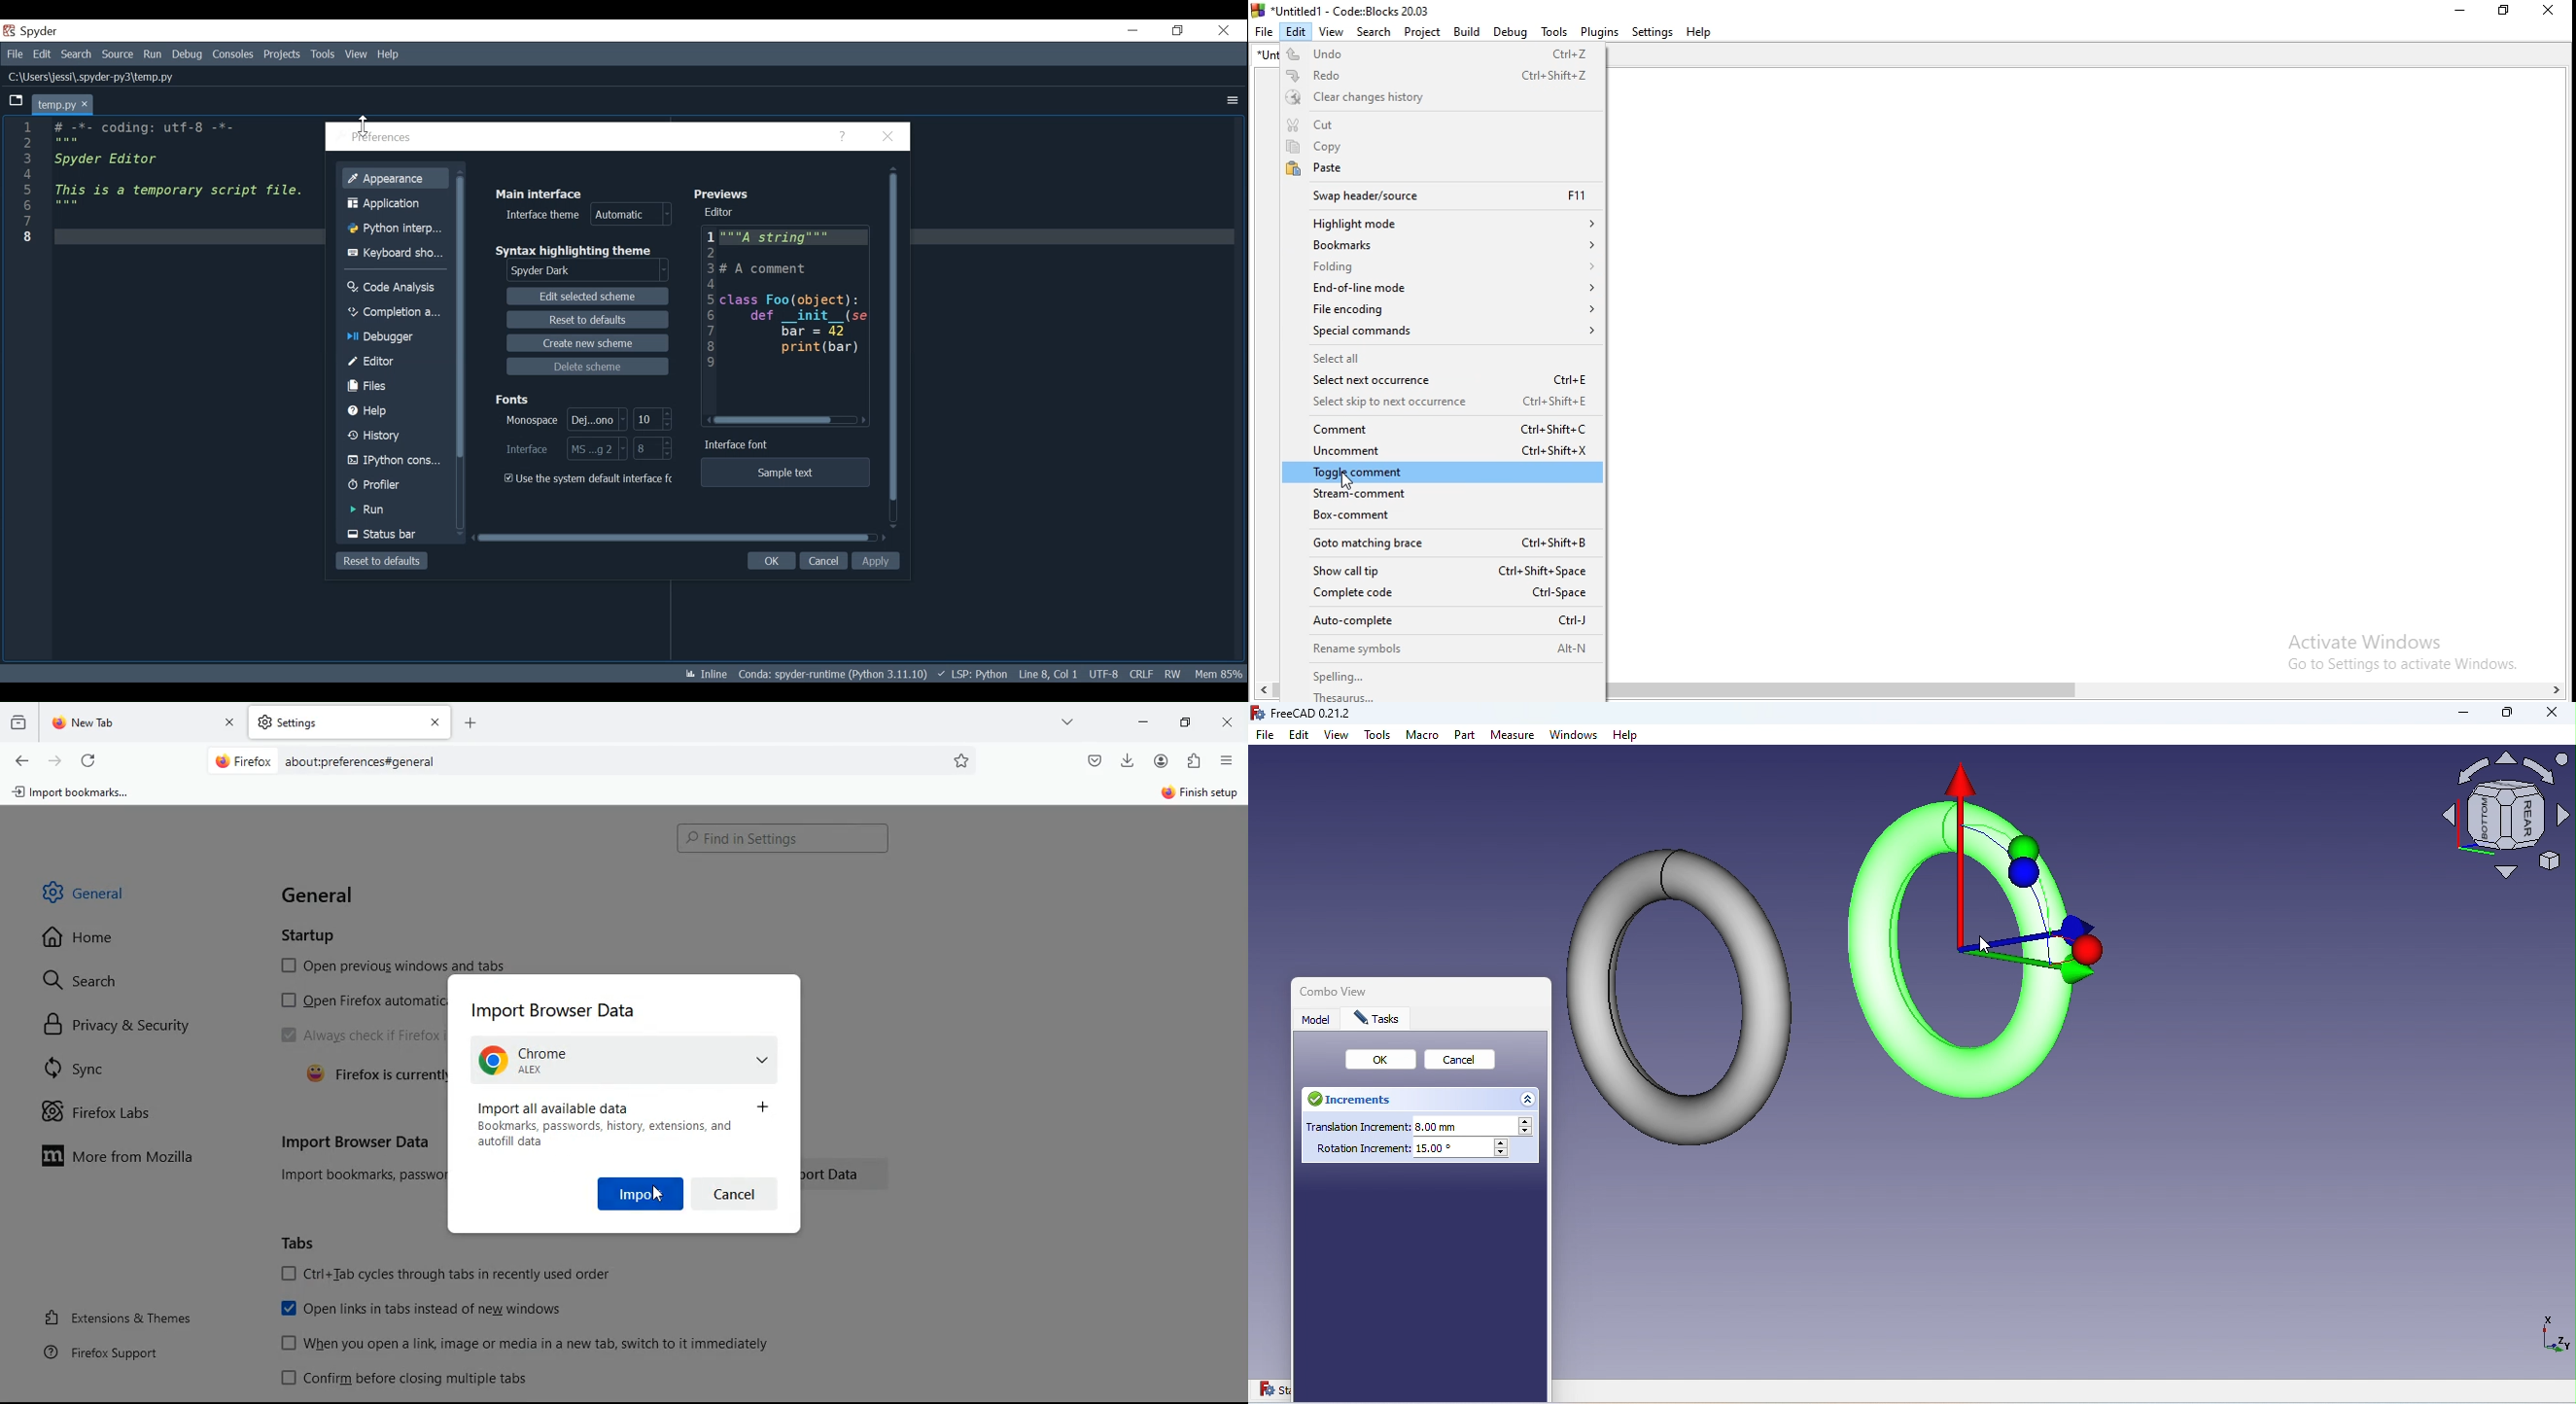 This screenshot has height=1428, width=2576. What do you see at coordinates (393, 289) in the screenshot?
I see `Code Analysis` at bounding box center [393, 289].